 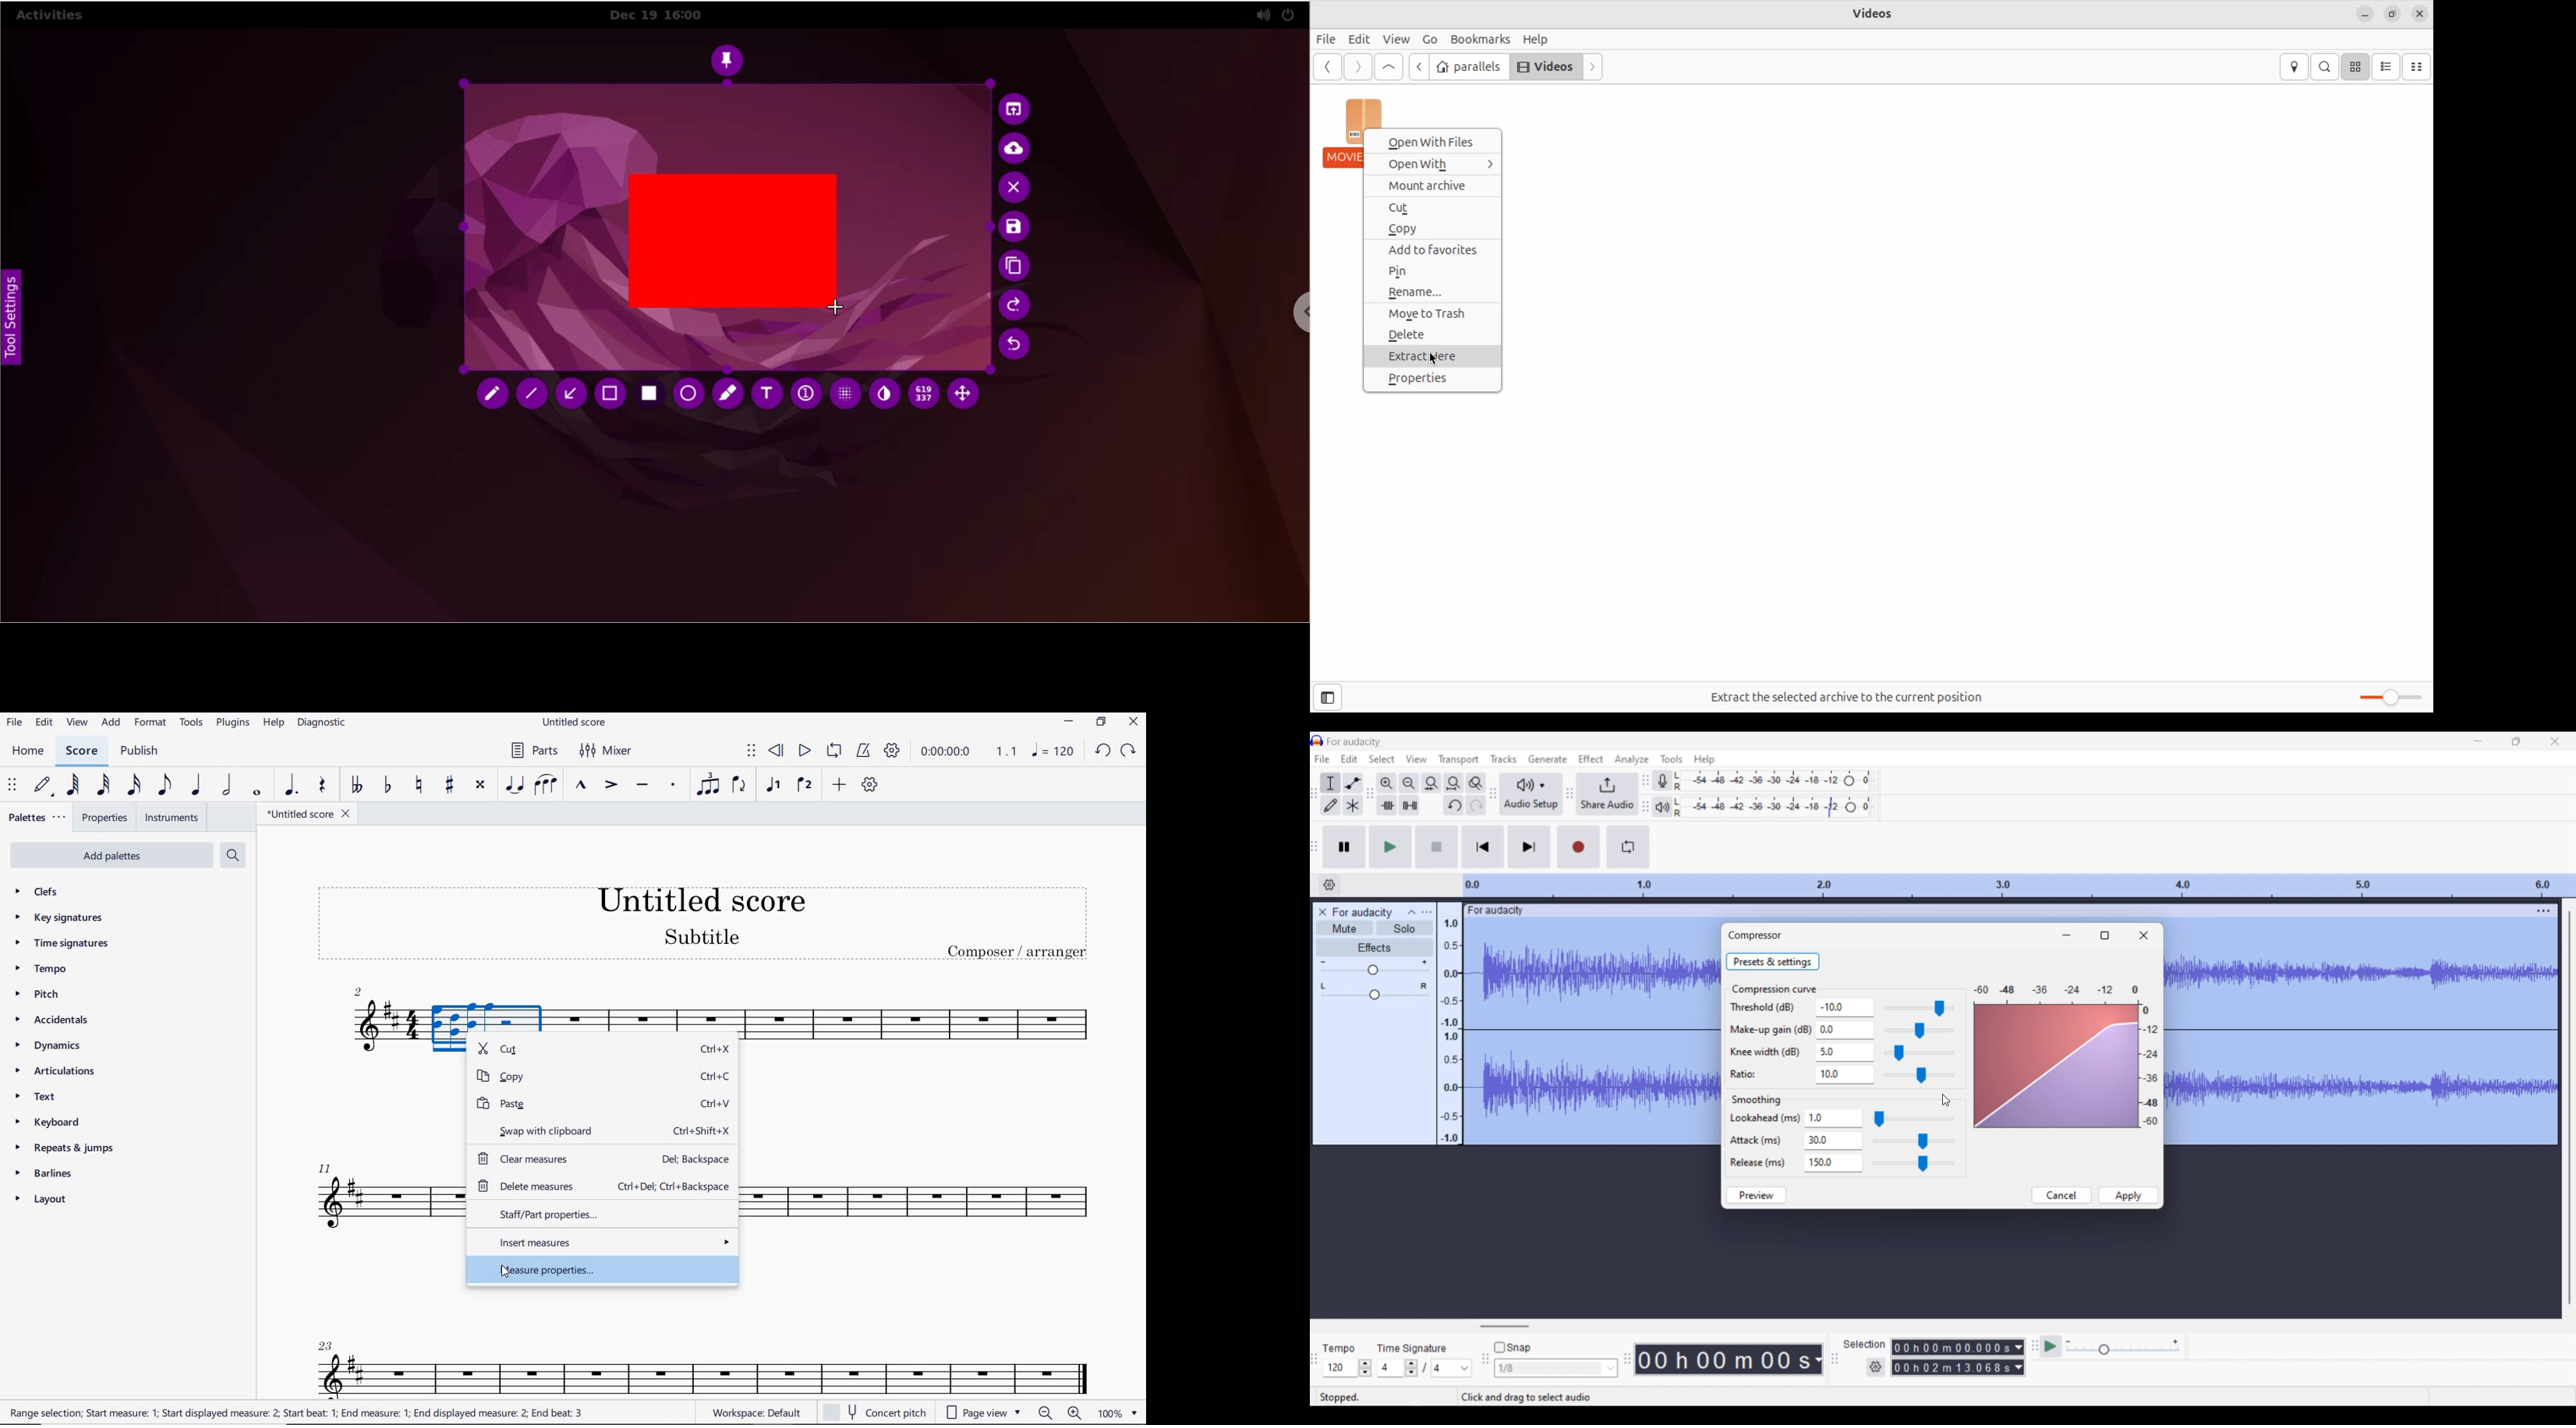 I want to click on Zoom out, so click(x=1410, y=783).